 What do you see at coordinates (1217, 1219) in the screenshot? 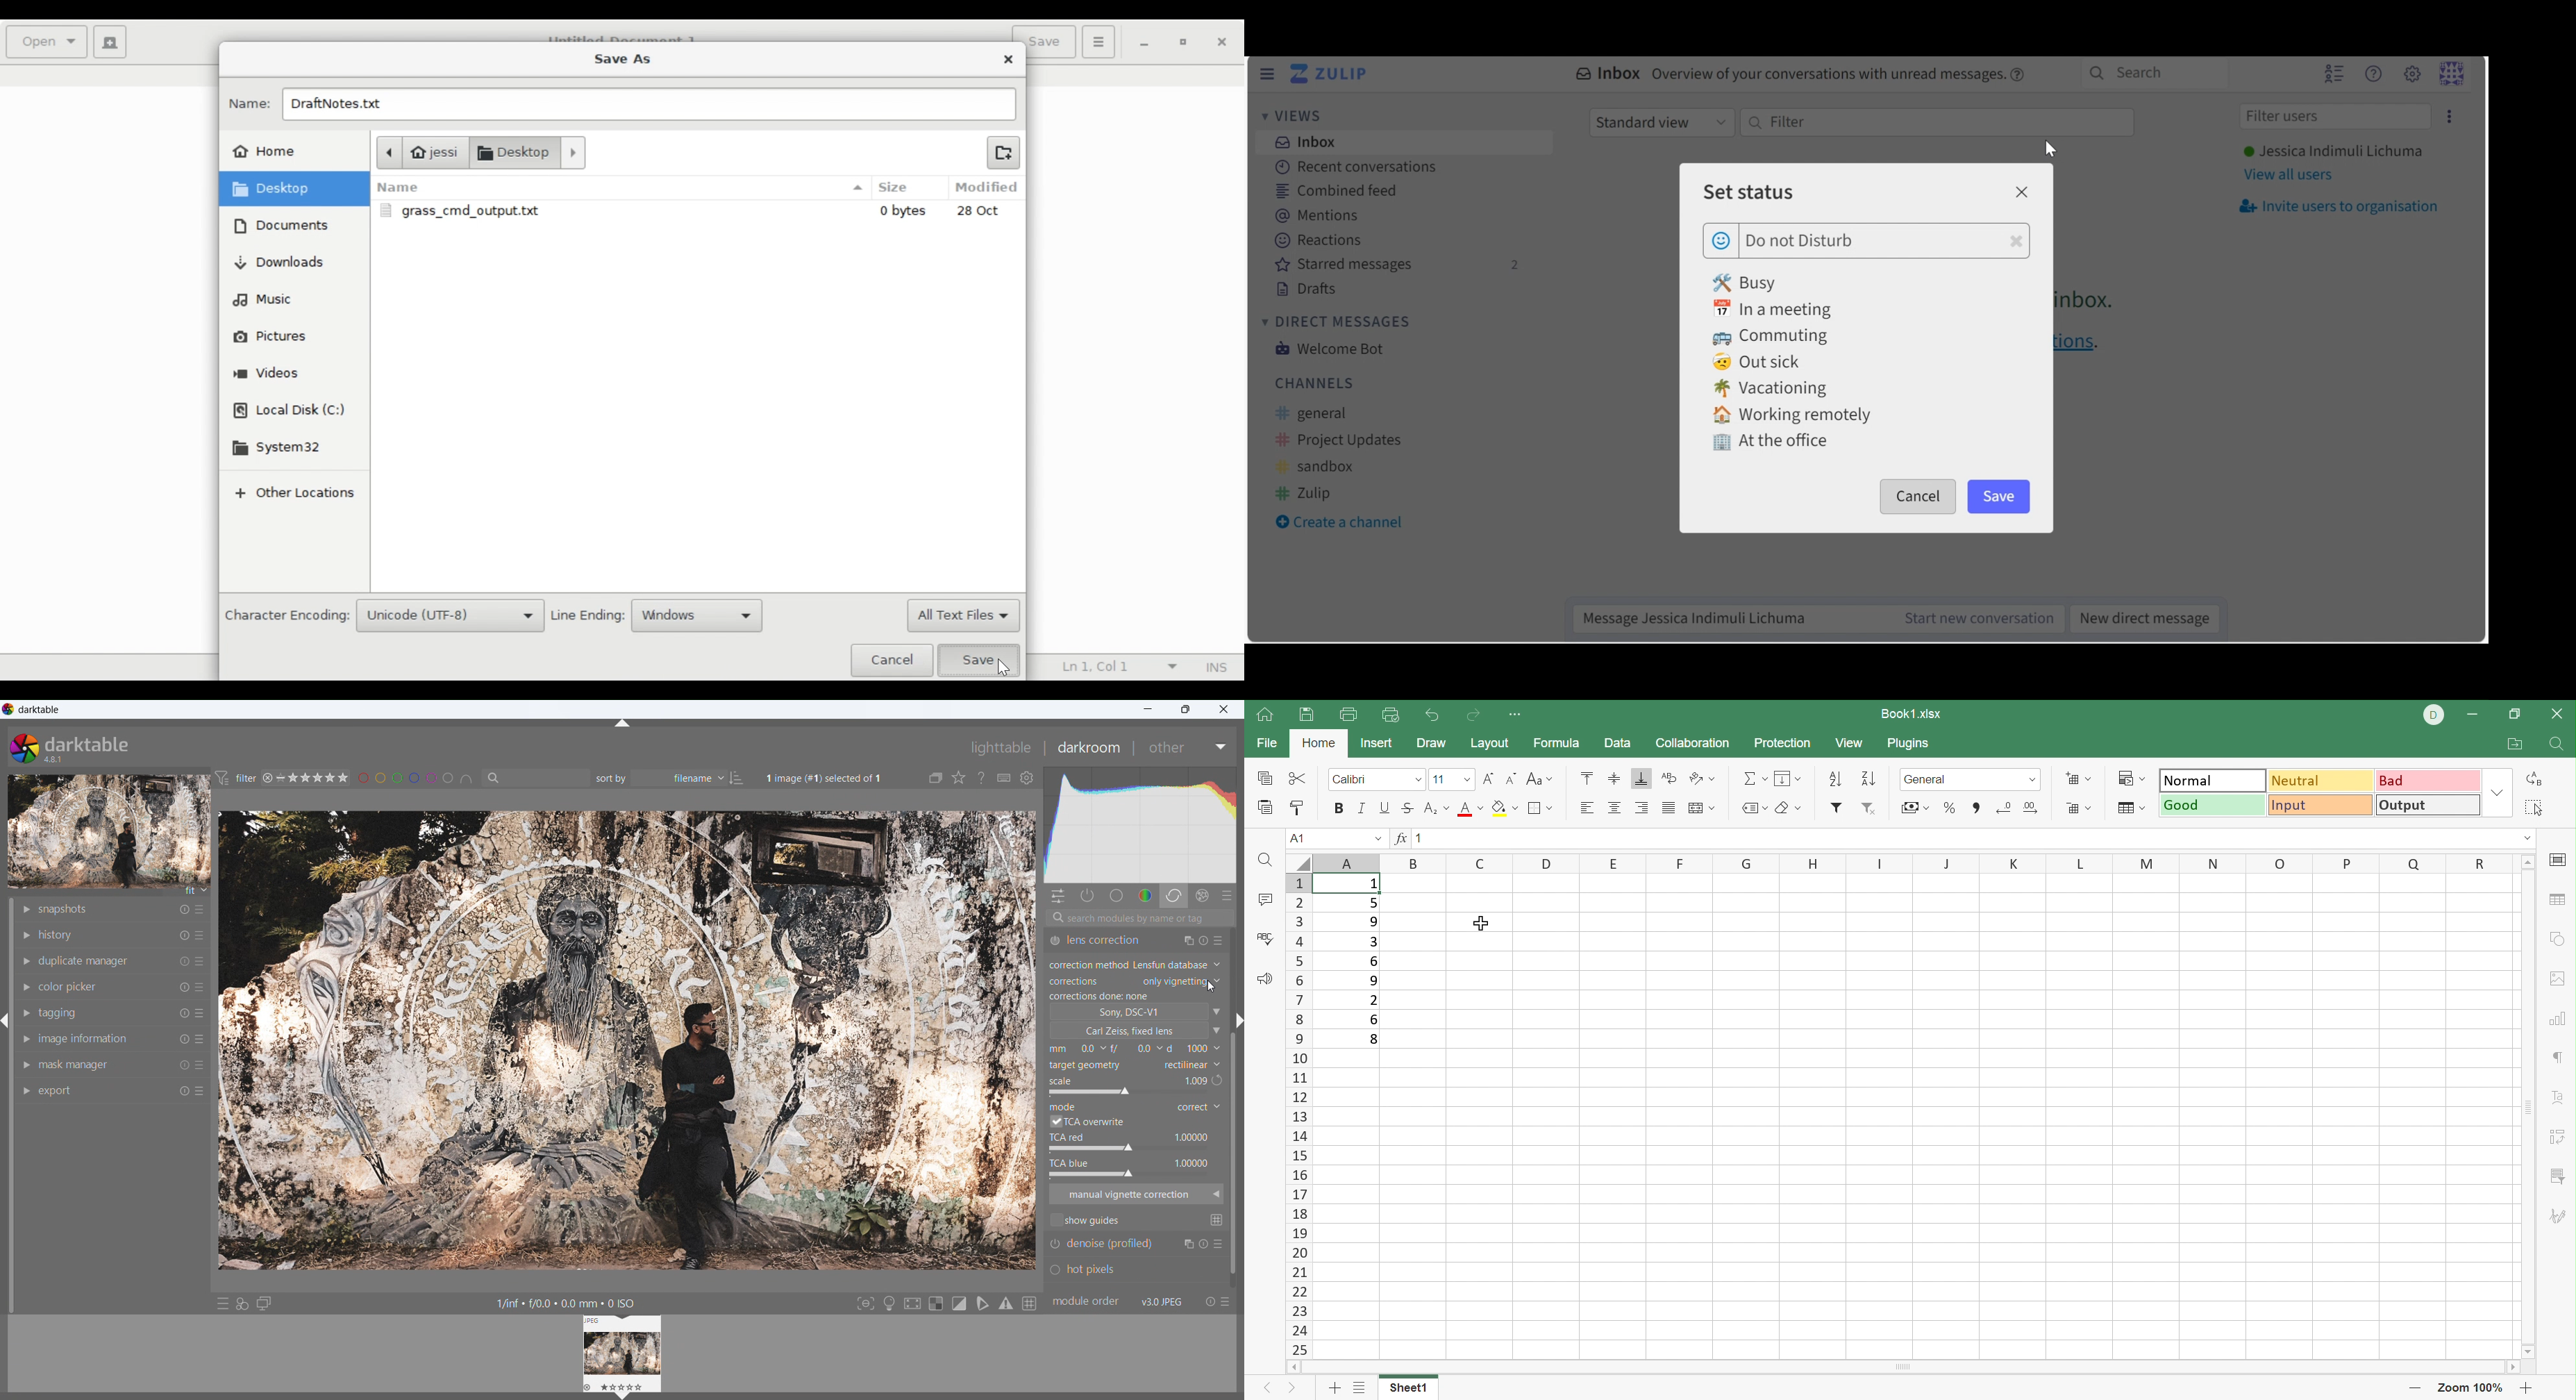
I see `change global guide settings` at bounding box center [1217, 1219].